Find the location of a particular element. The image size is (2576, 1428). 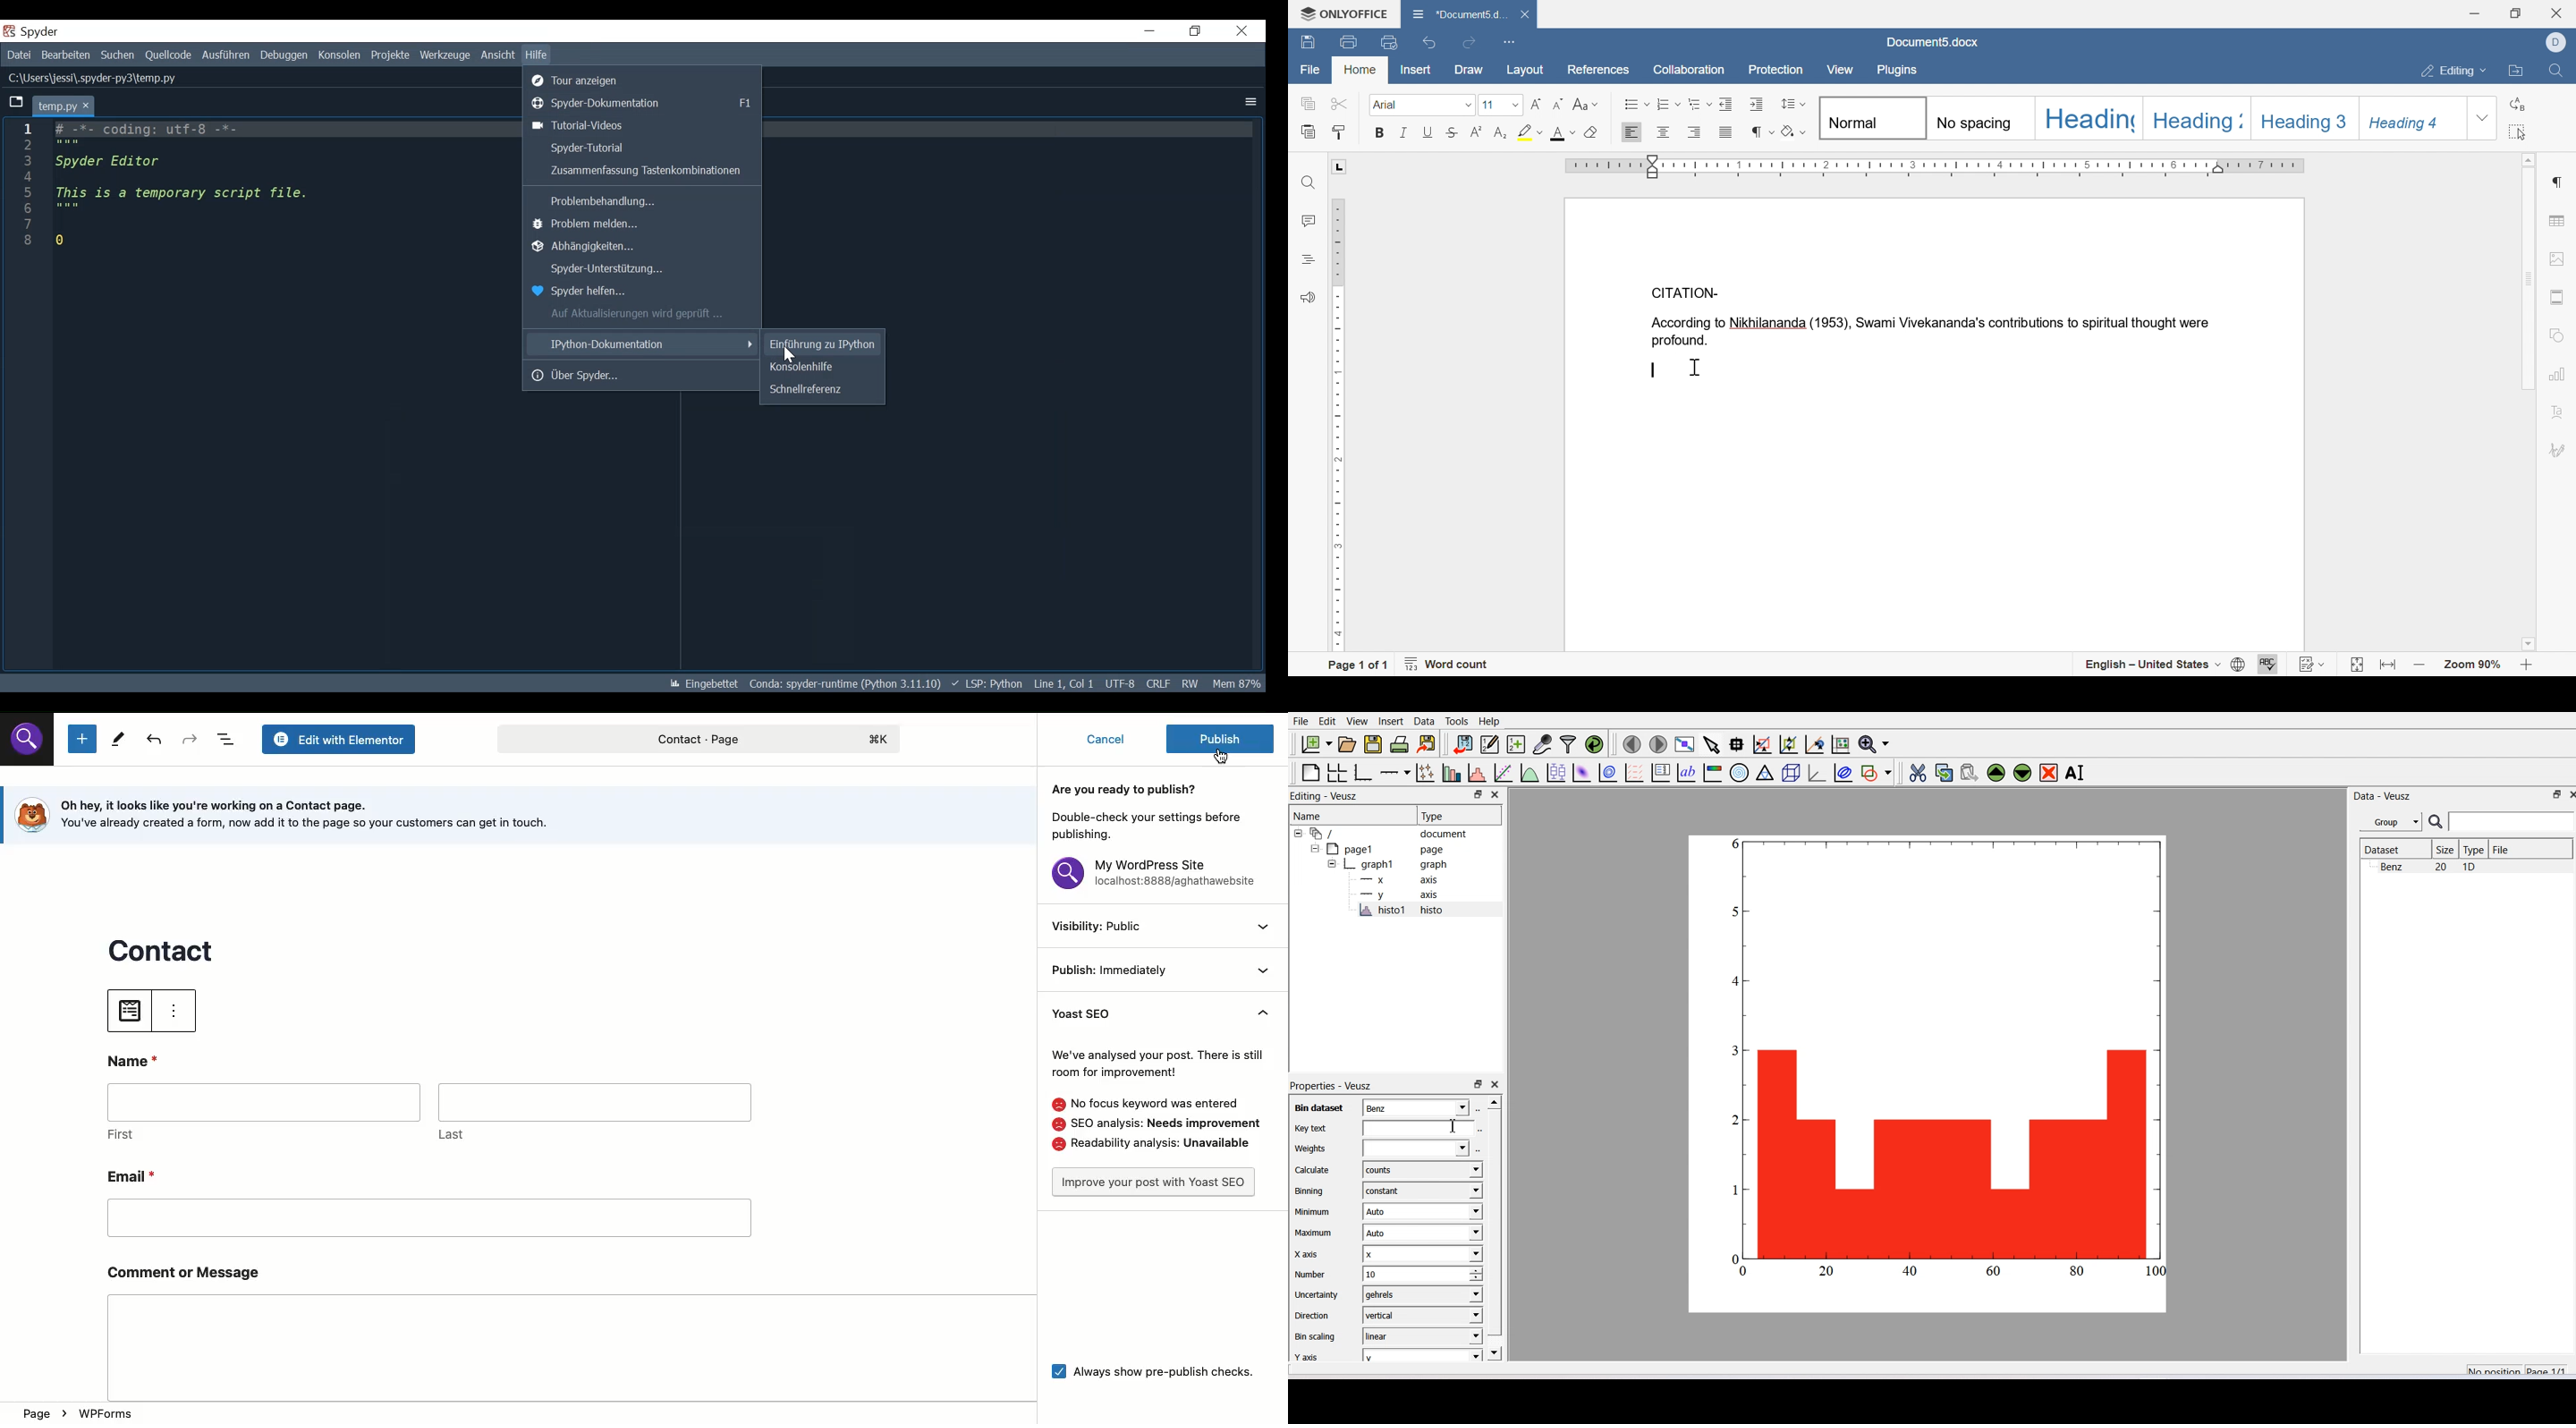

Oh hey, it looks like you're working on a Contact page.
[o} You've already created a form, now add it to the page so your customers can get in touch. is located at coordinates (315, 814).